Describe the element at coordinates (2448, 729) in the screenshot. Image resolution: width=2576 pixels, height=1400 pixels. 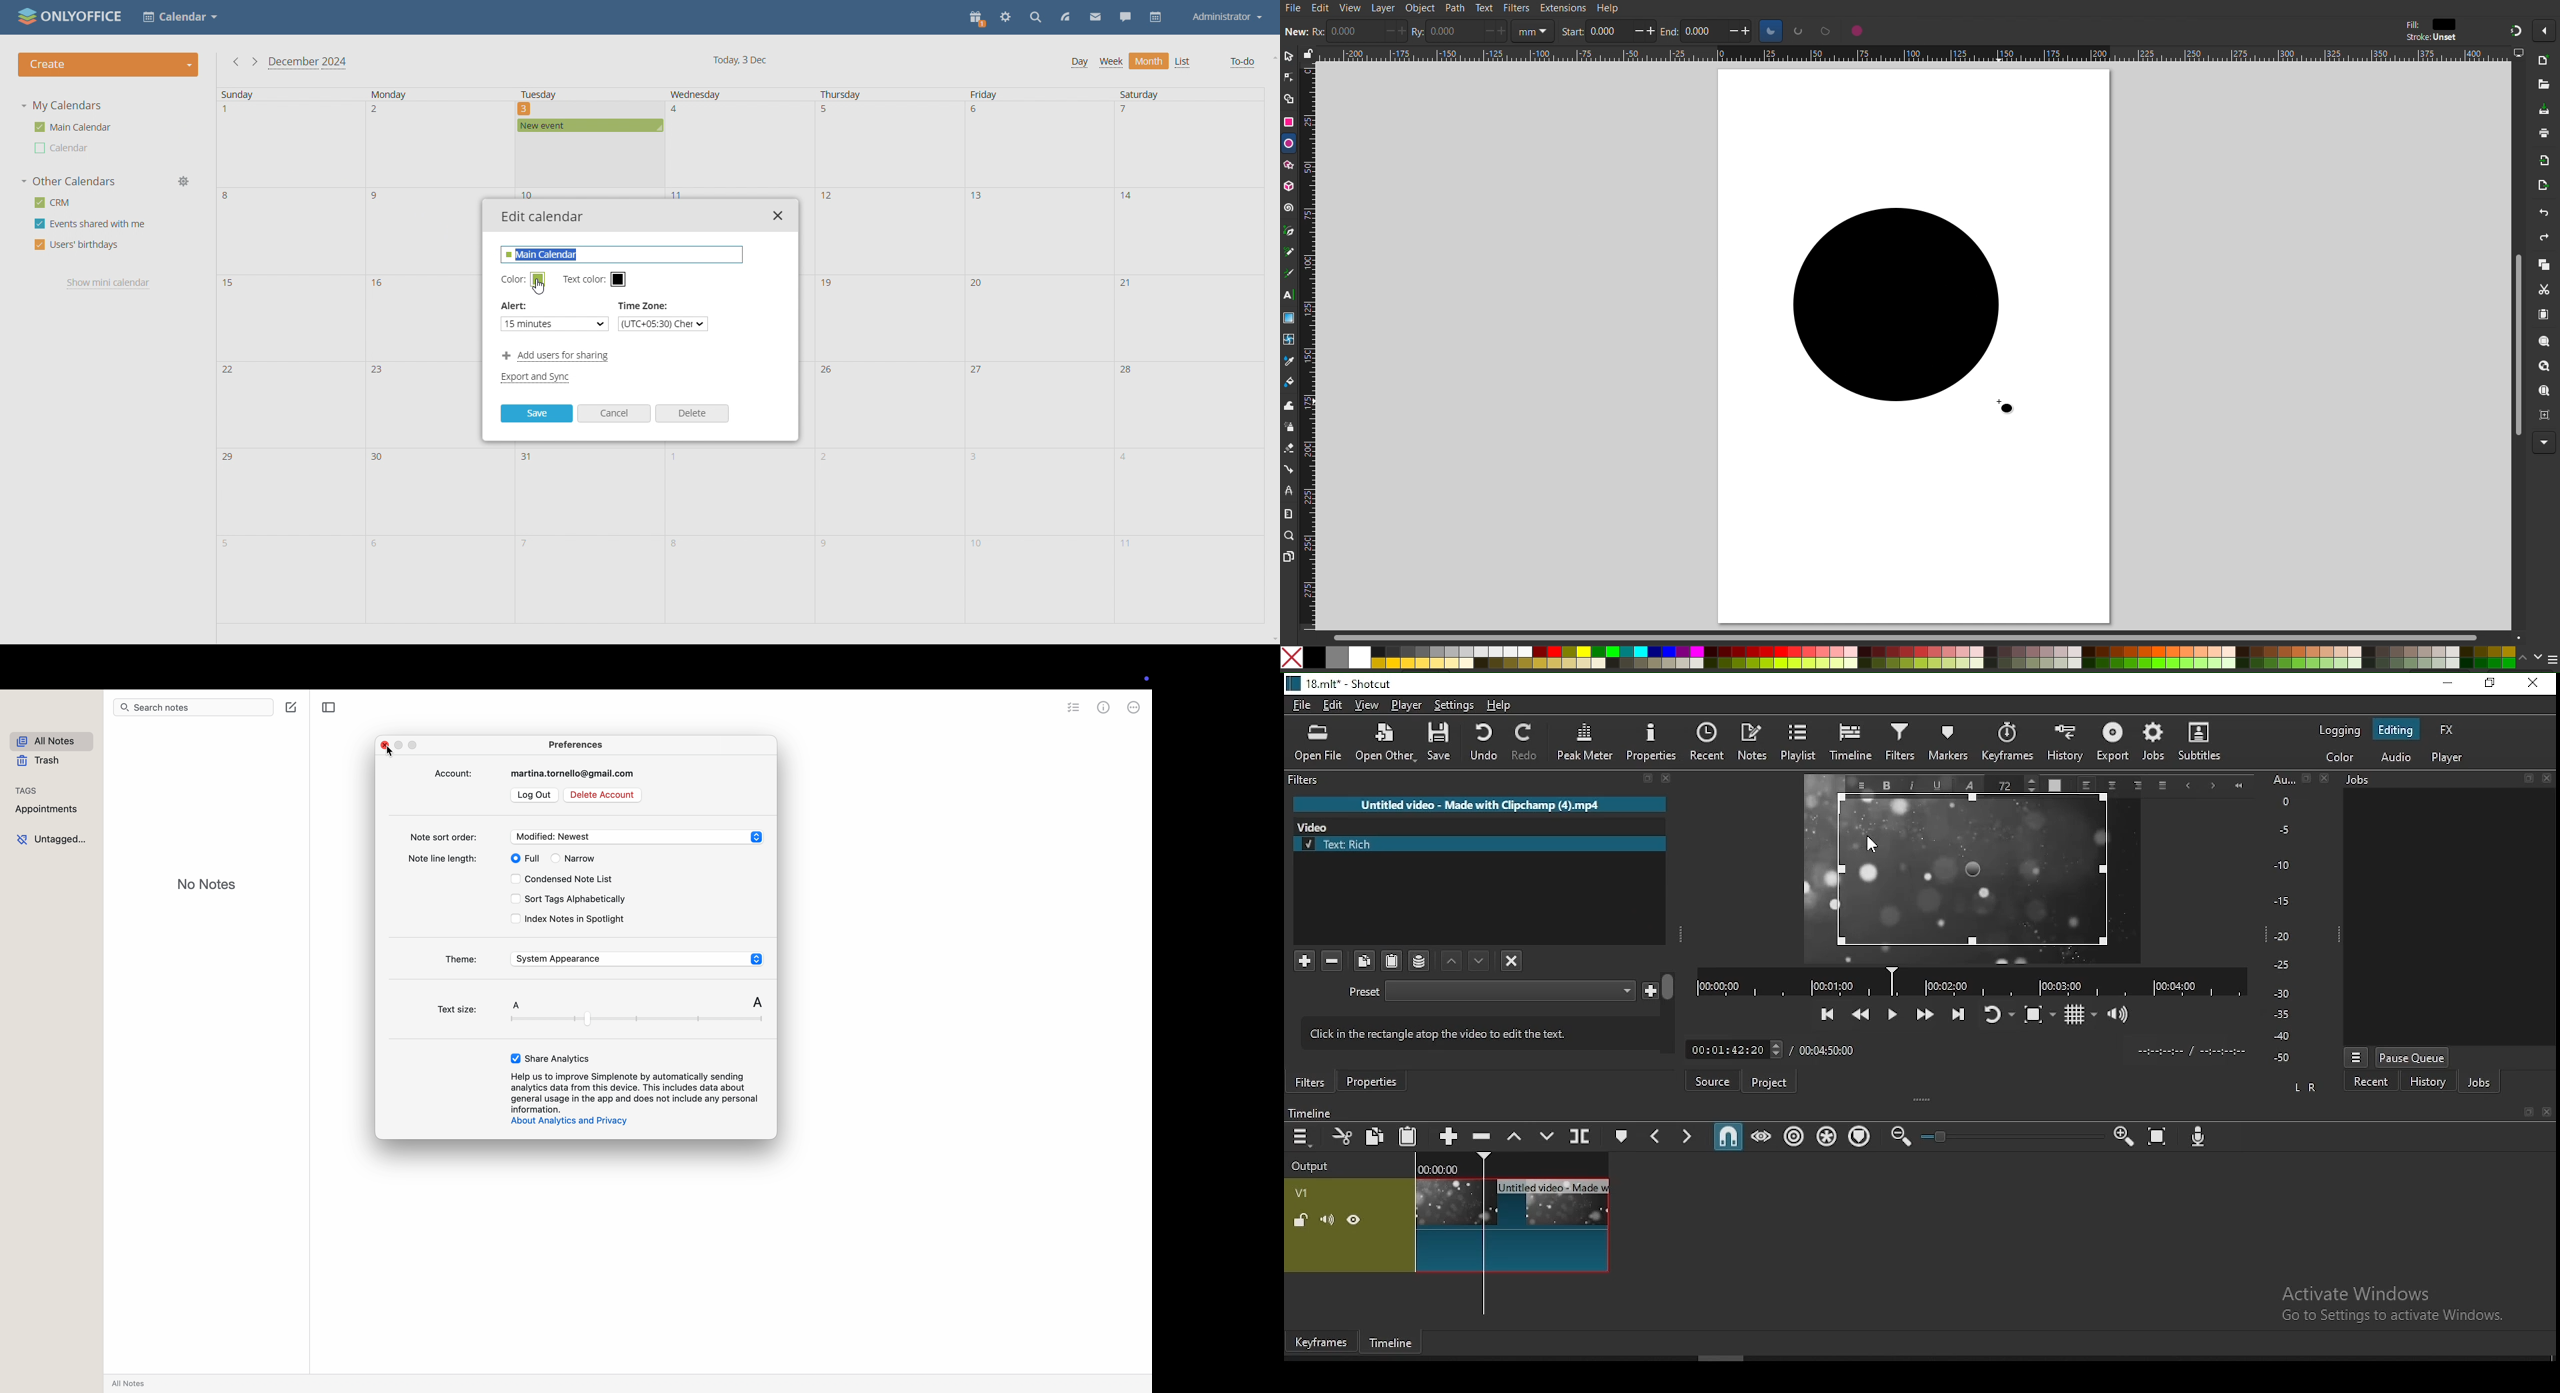
I see `fx` at that location.